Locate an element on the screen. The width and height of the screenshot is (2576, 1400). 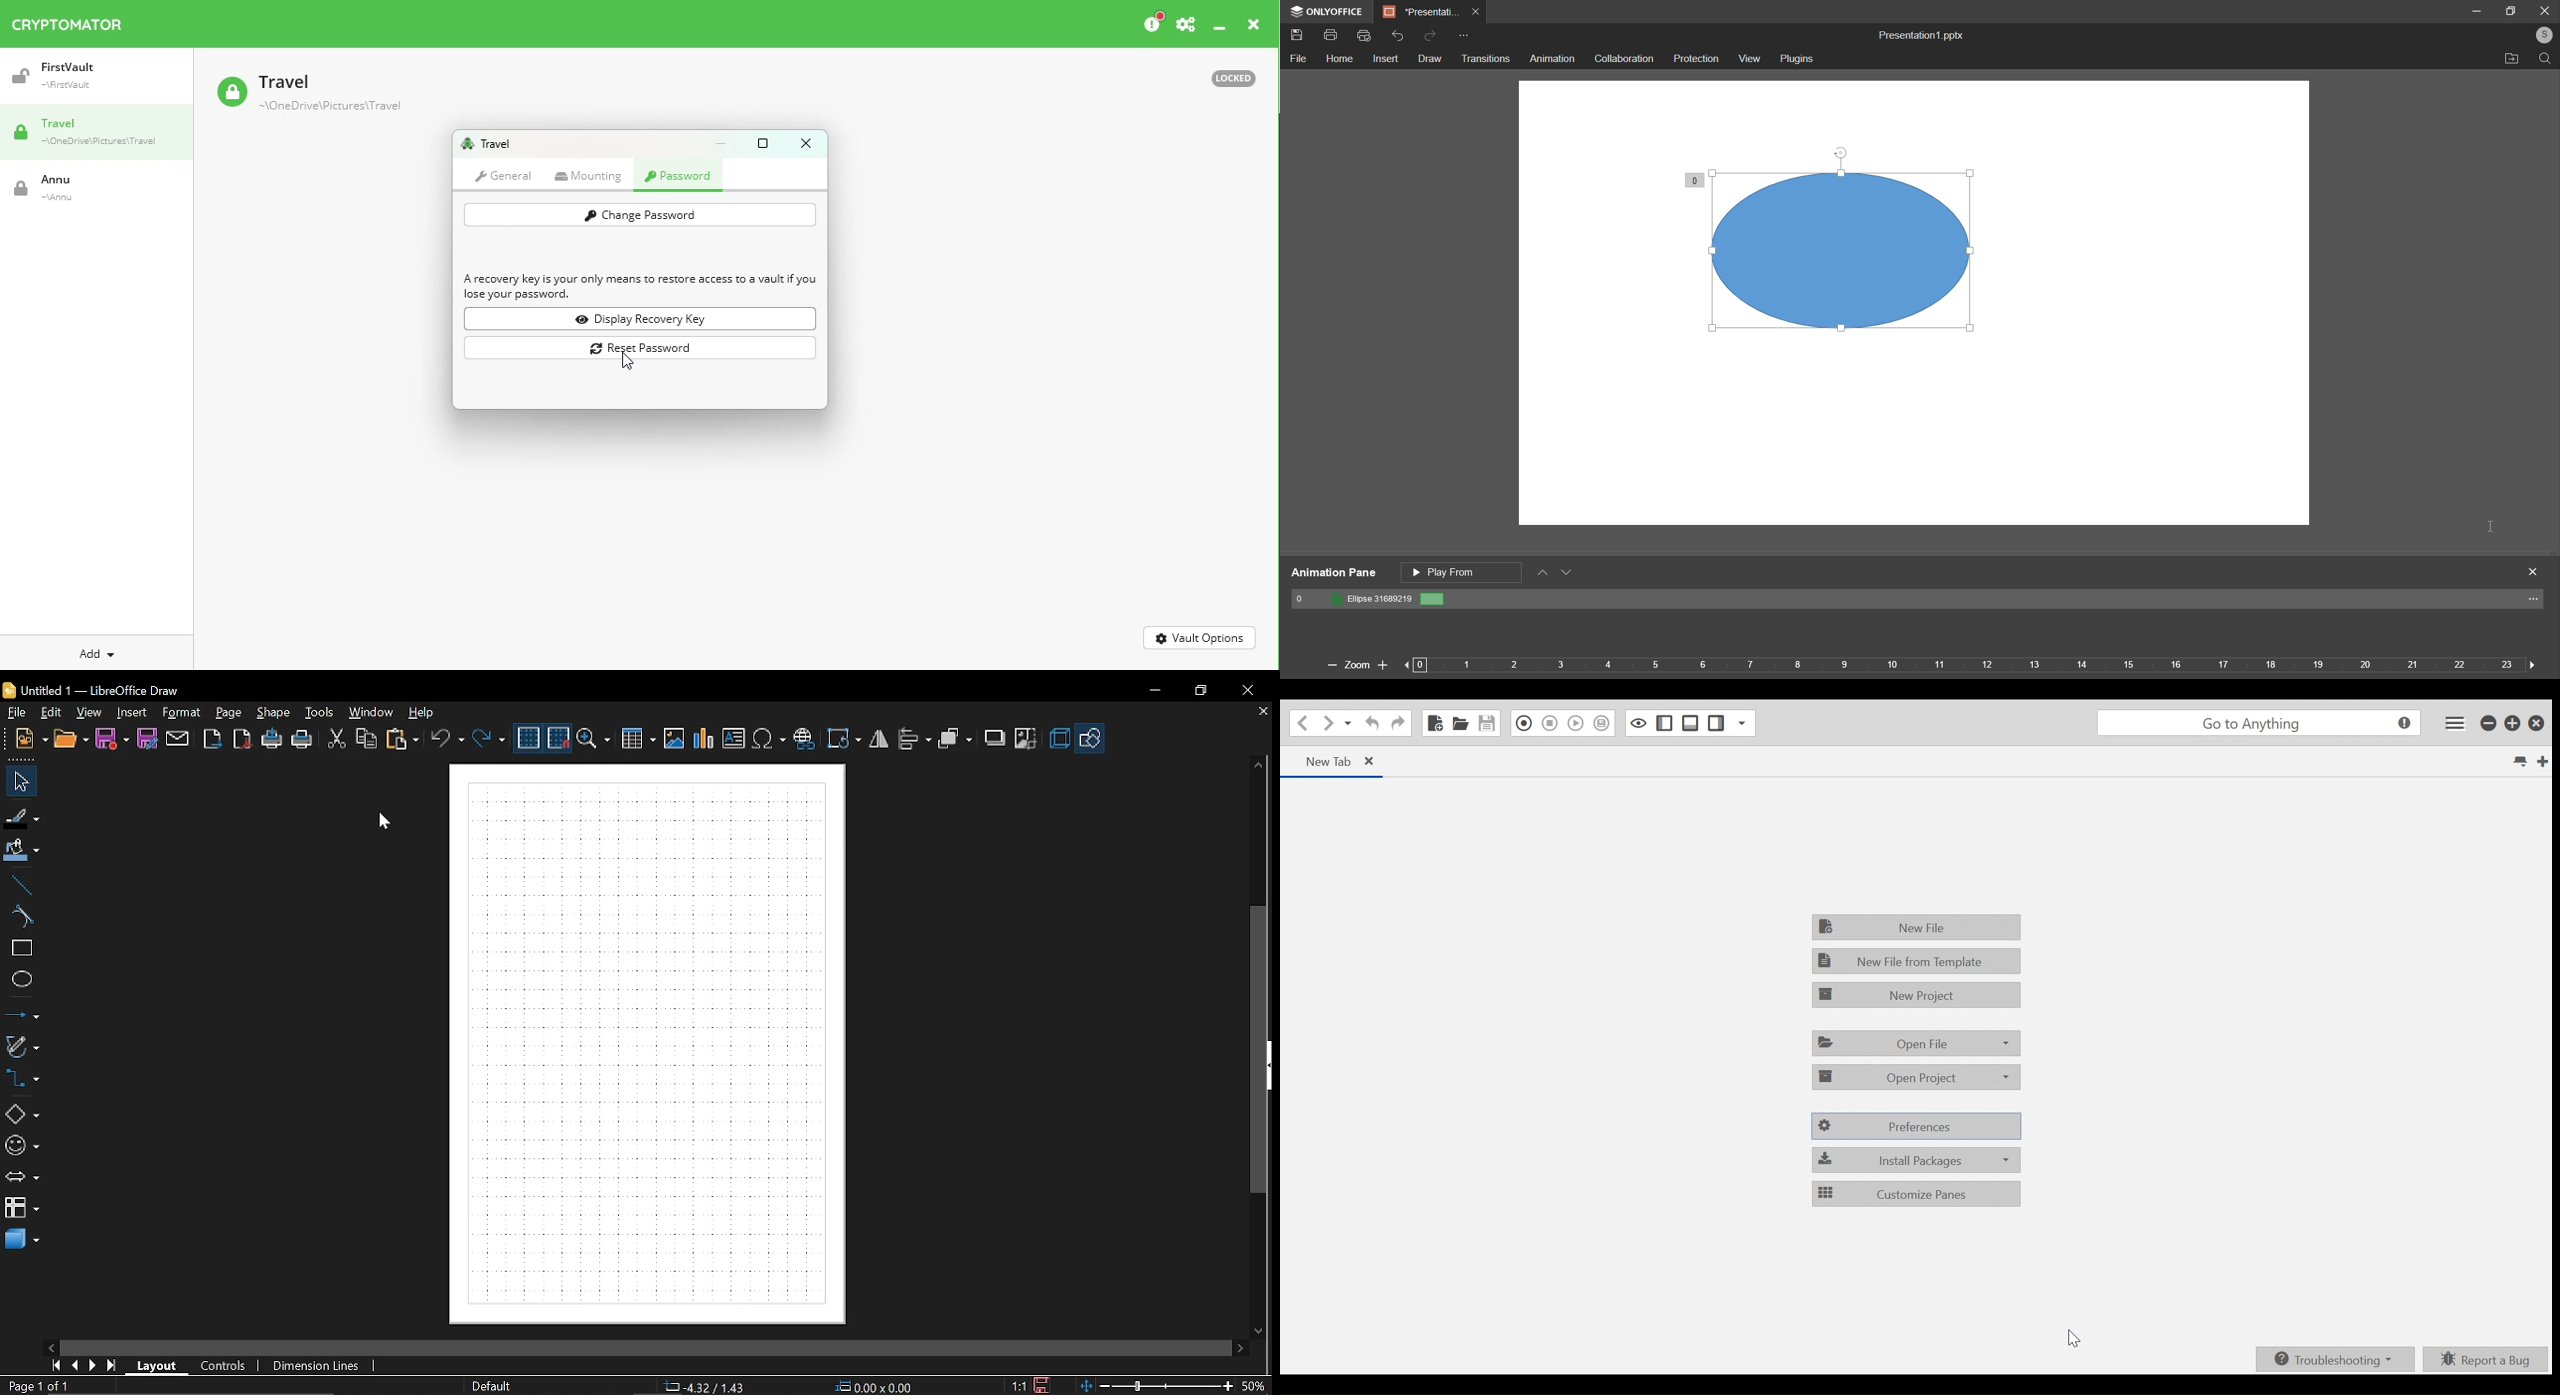
line is located at coordinates (21, 885).